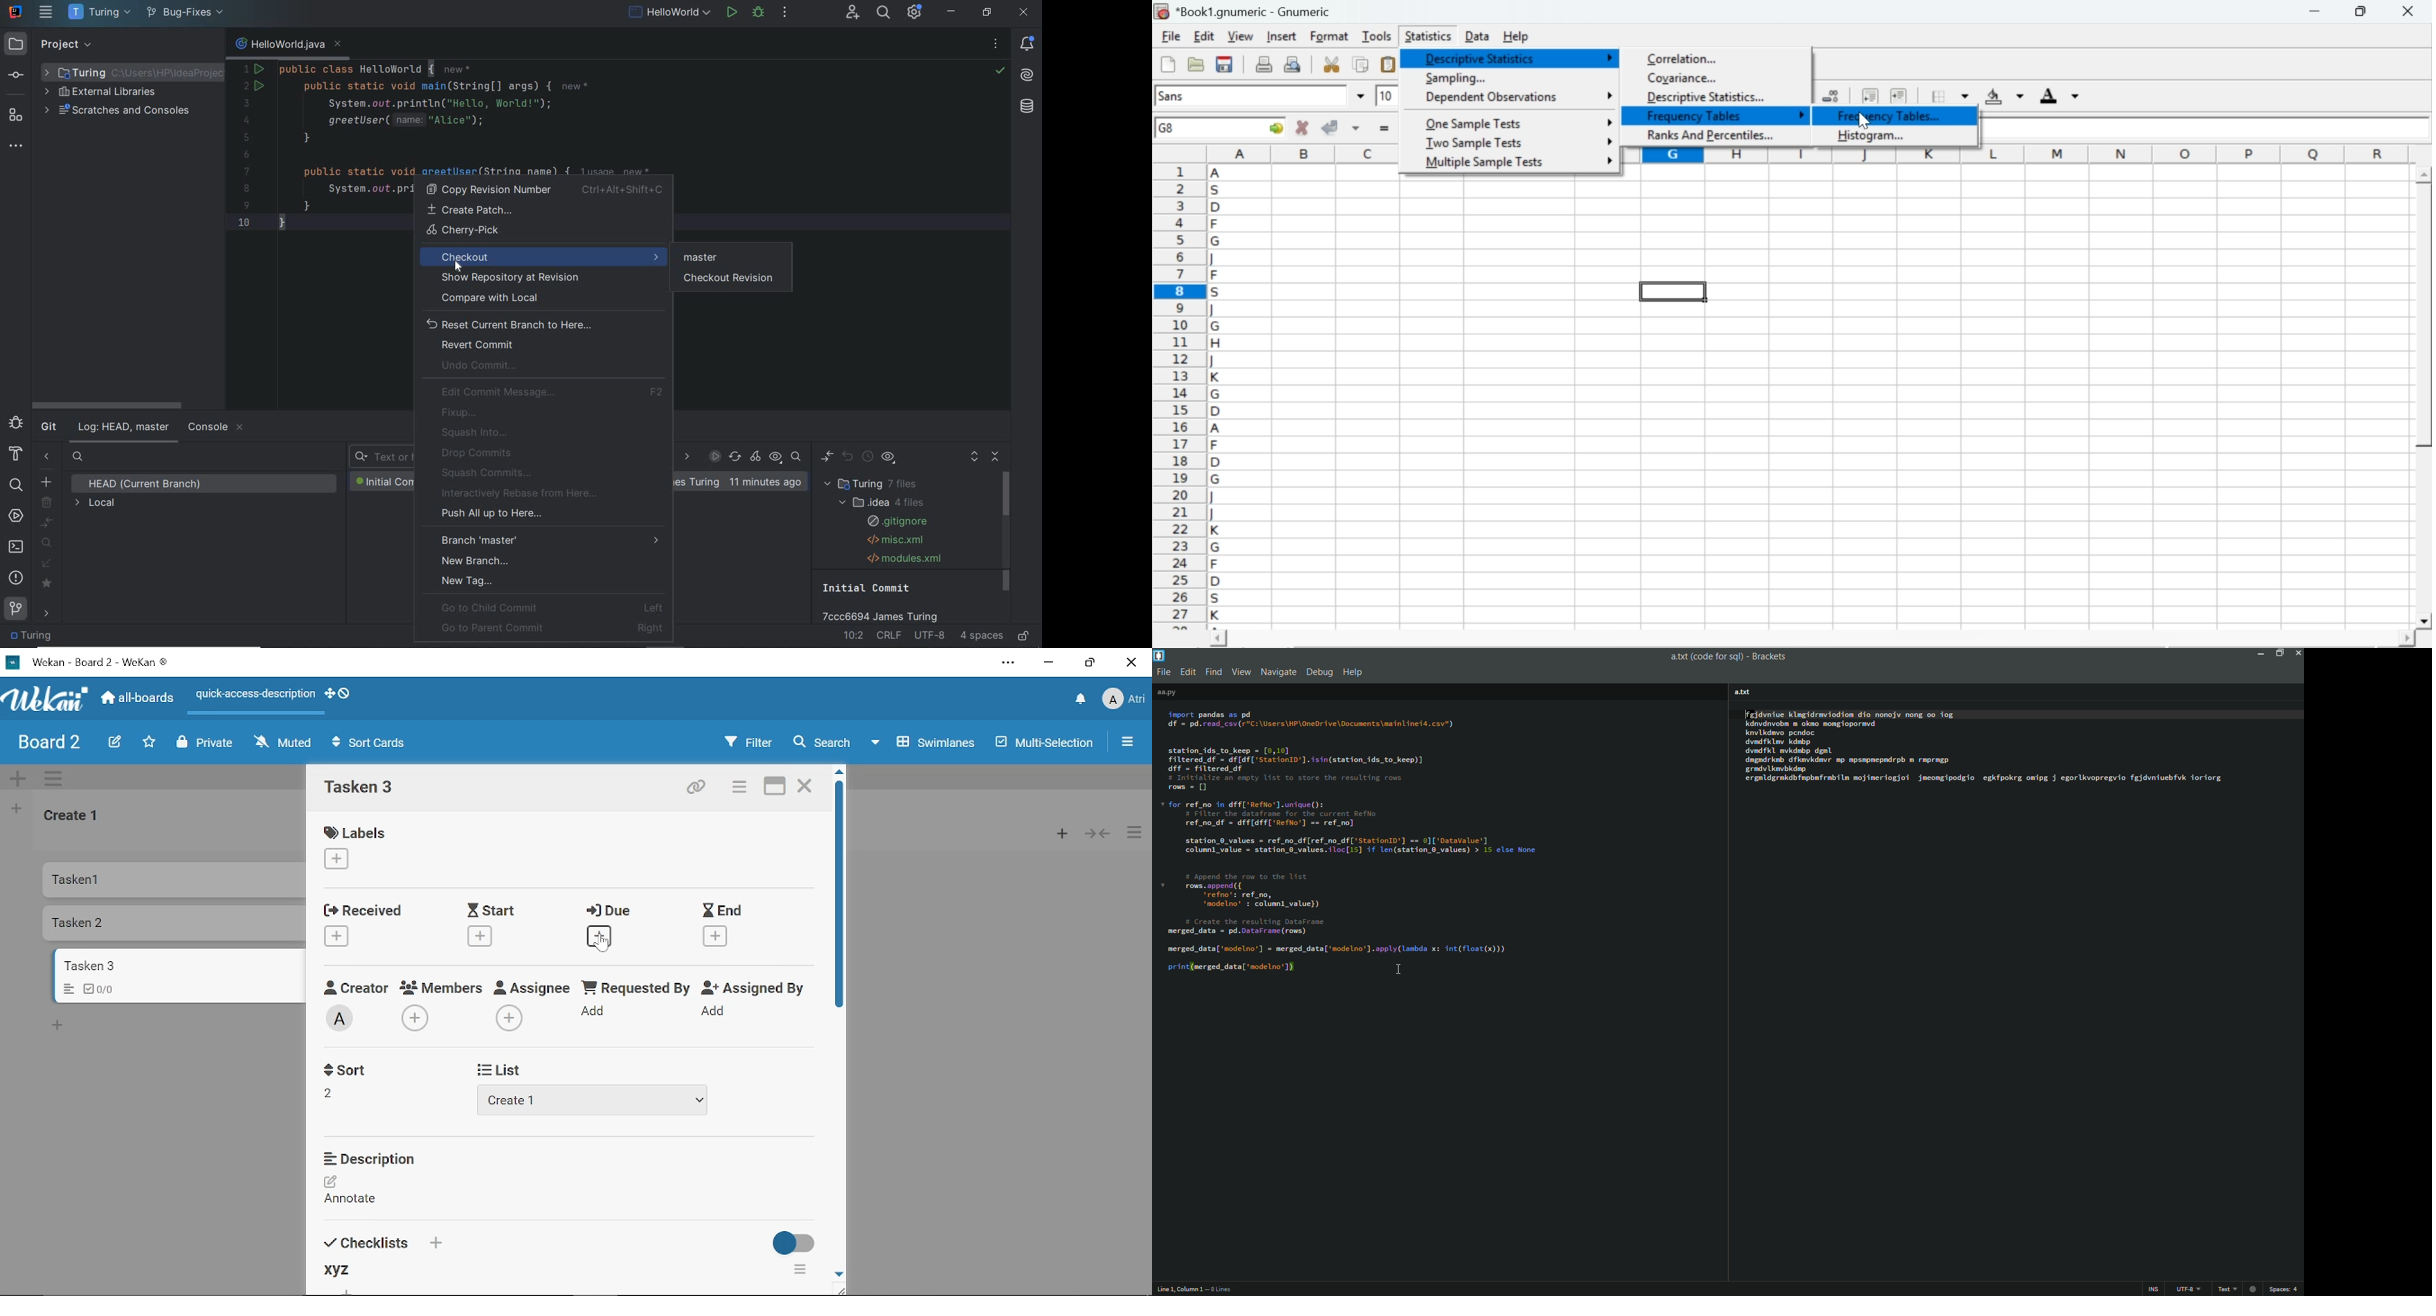 Image resolution: width=2436 pixels, height=1316 pixels. I want to click on project, so click(48, 45).